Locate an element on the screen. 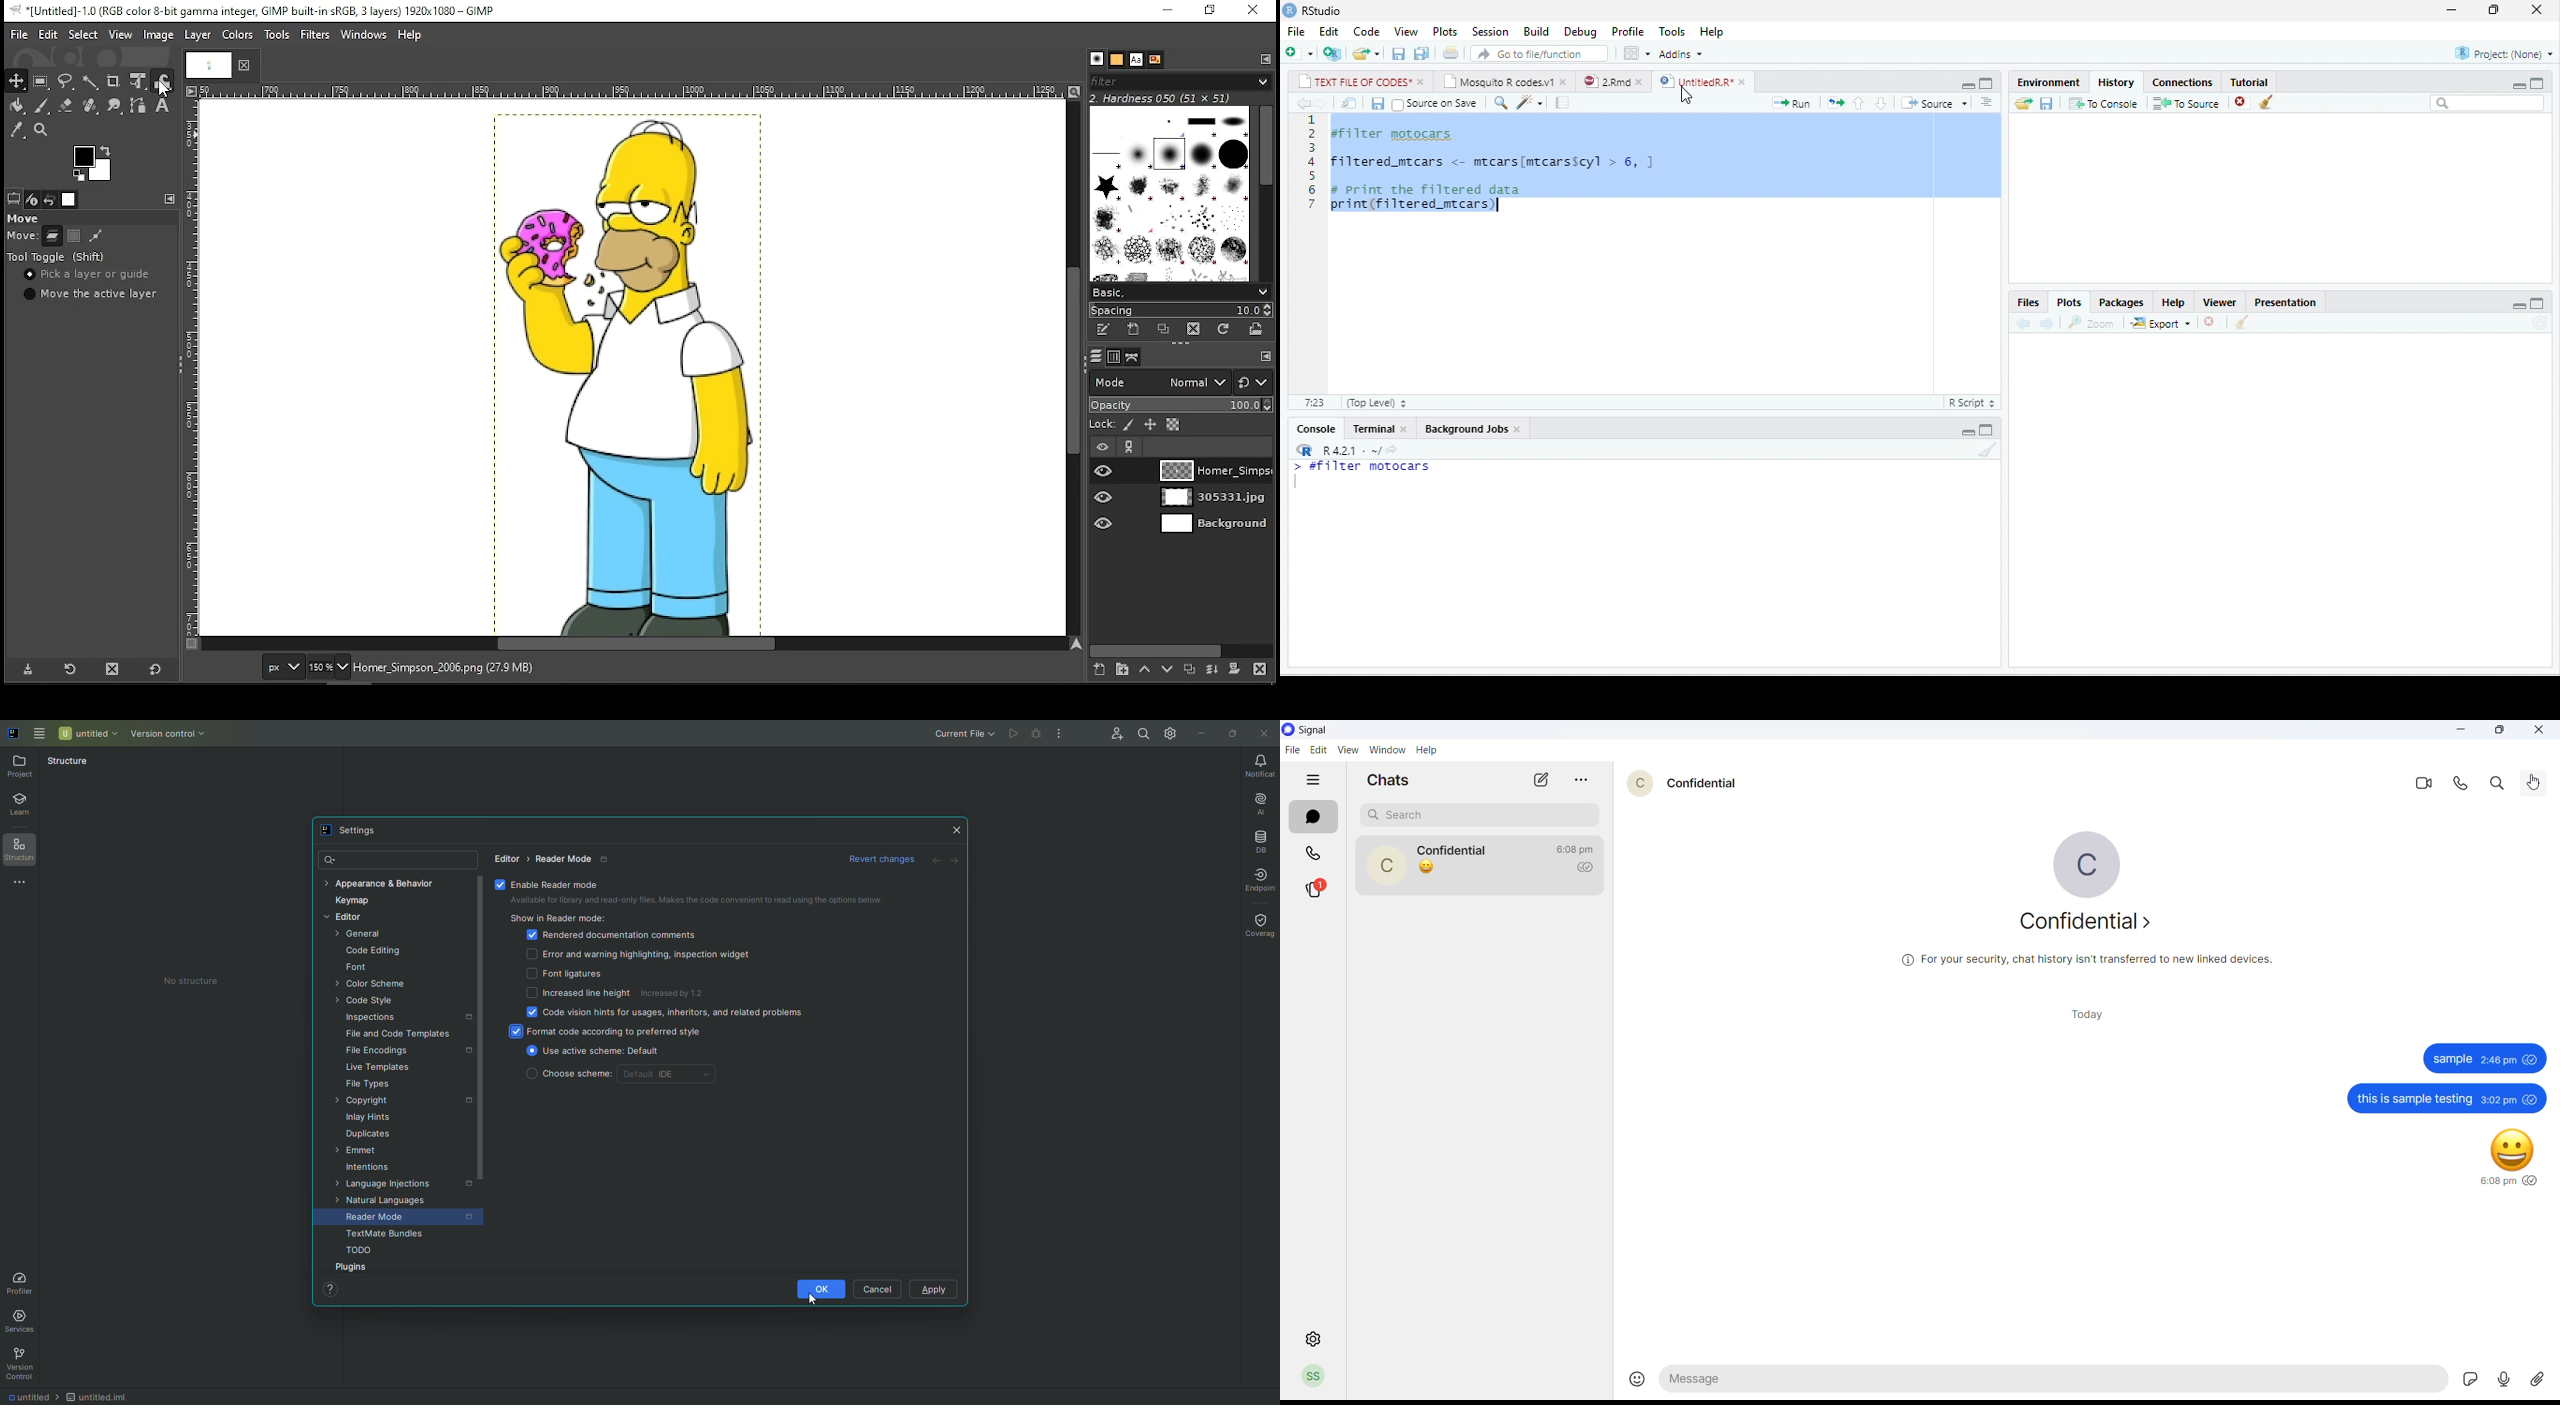 The width and height of the screenshot is (2576, 1428). minimize is located at coordinates (2451, 10).